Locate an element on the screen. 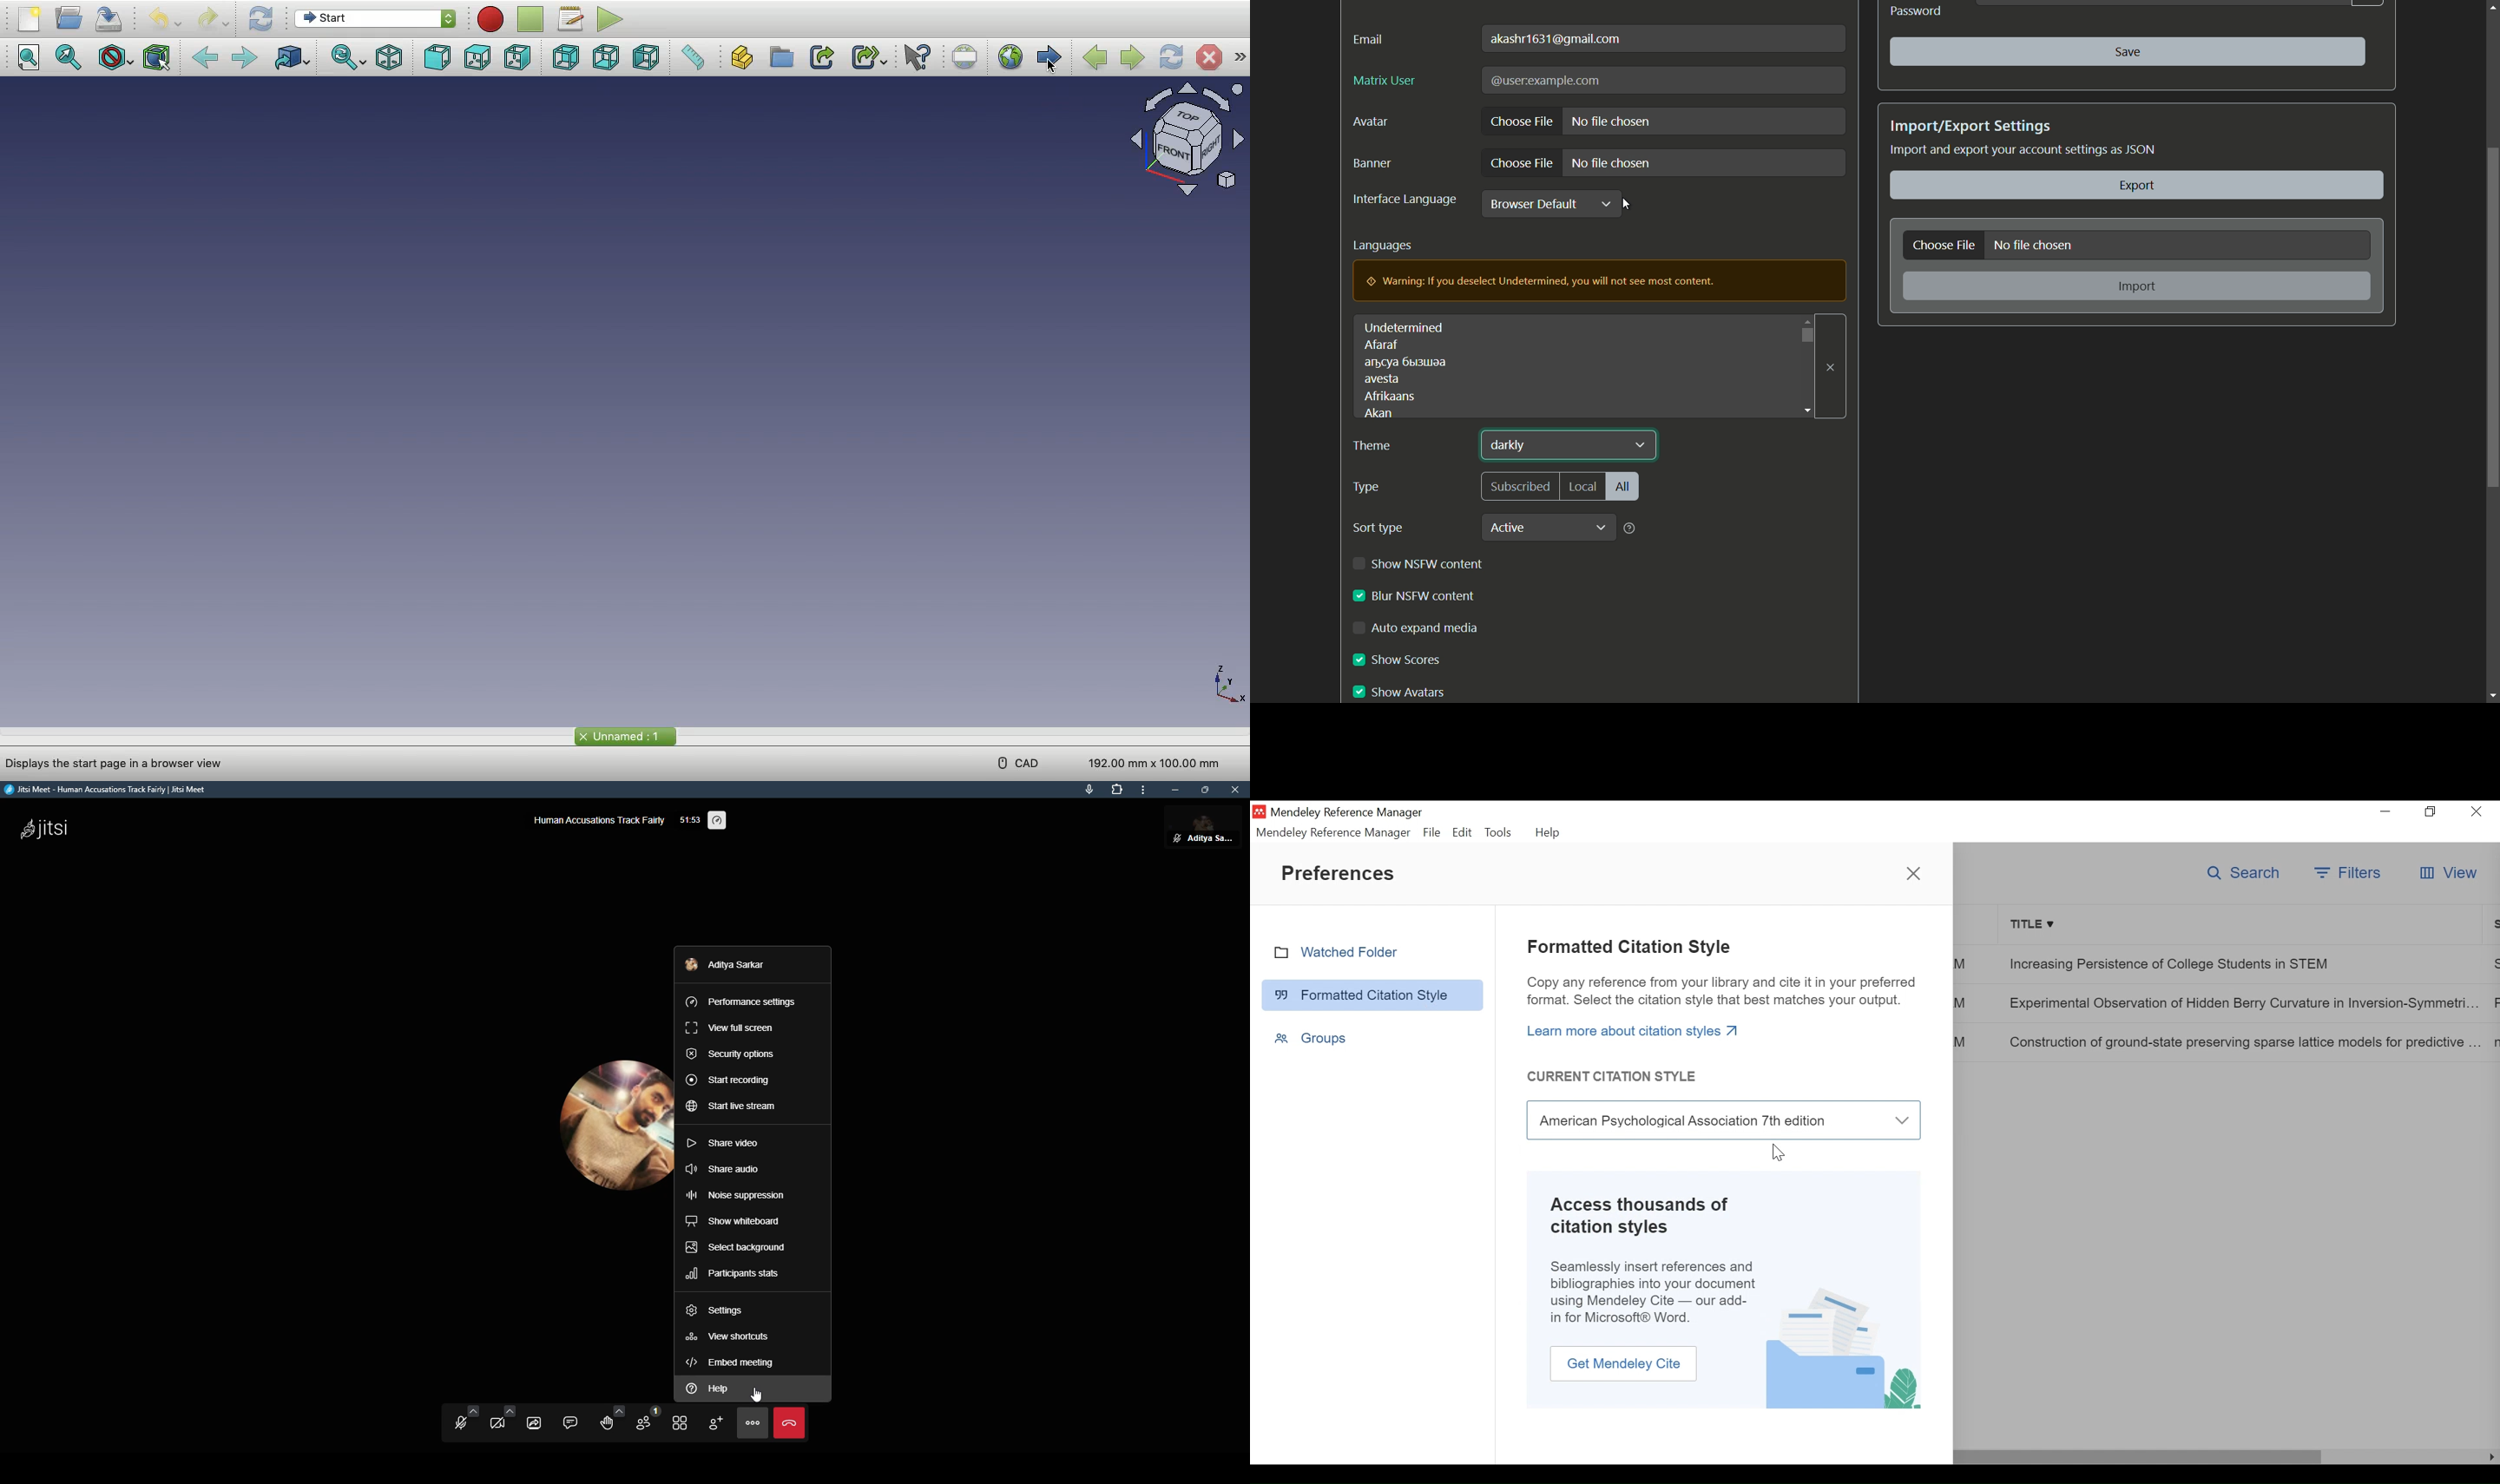 Image resolution: width=2520 pixels, height=1484 pixels. Navigation styles is located at coordinates (1188, 141).